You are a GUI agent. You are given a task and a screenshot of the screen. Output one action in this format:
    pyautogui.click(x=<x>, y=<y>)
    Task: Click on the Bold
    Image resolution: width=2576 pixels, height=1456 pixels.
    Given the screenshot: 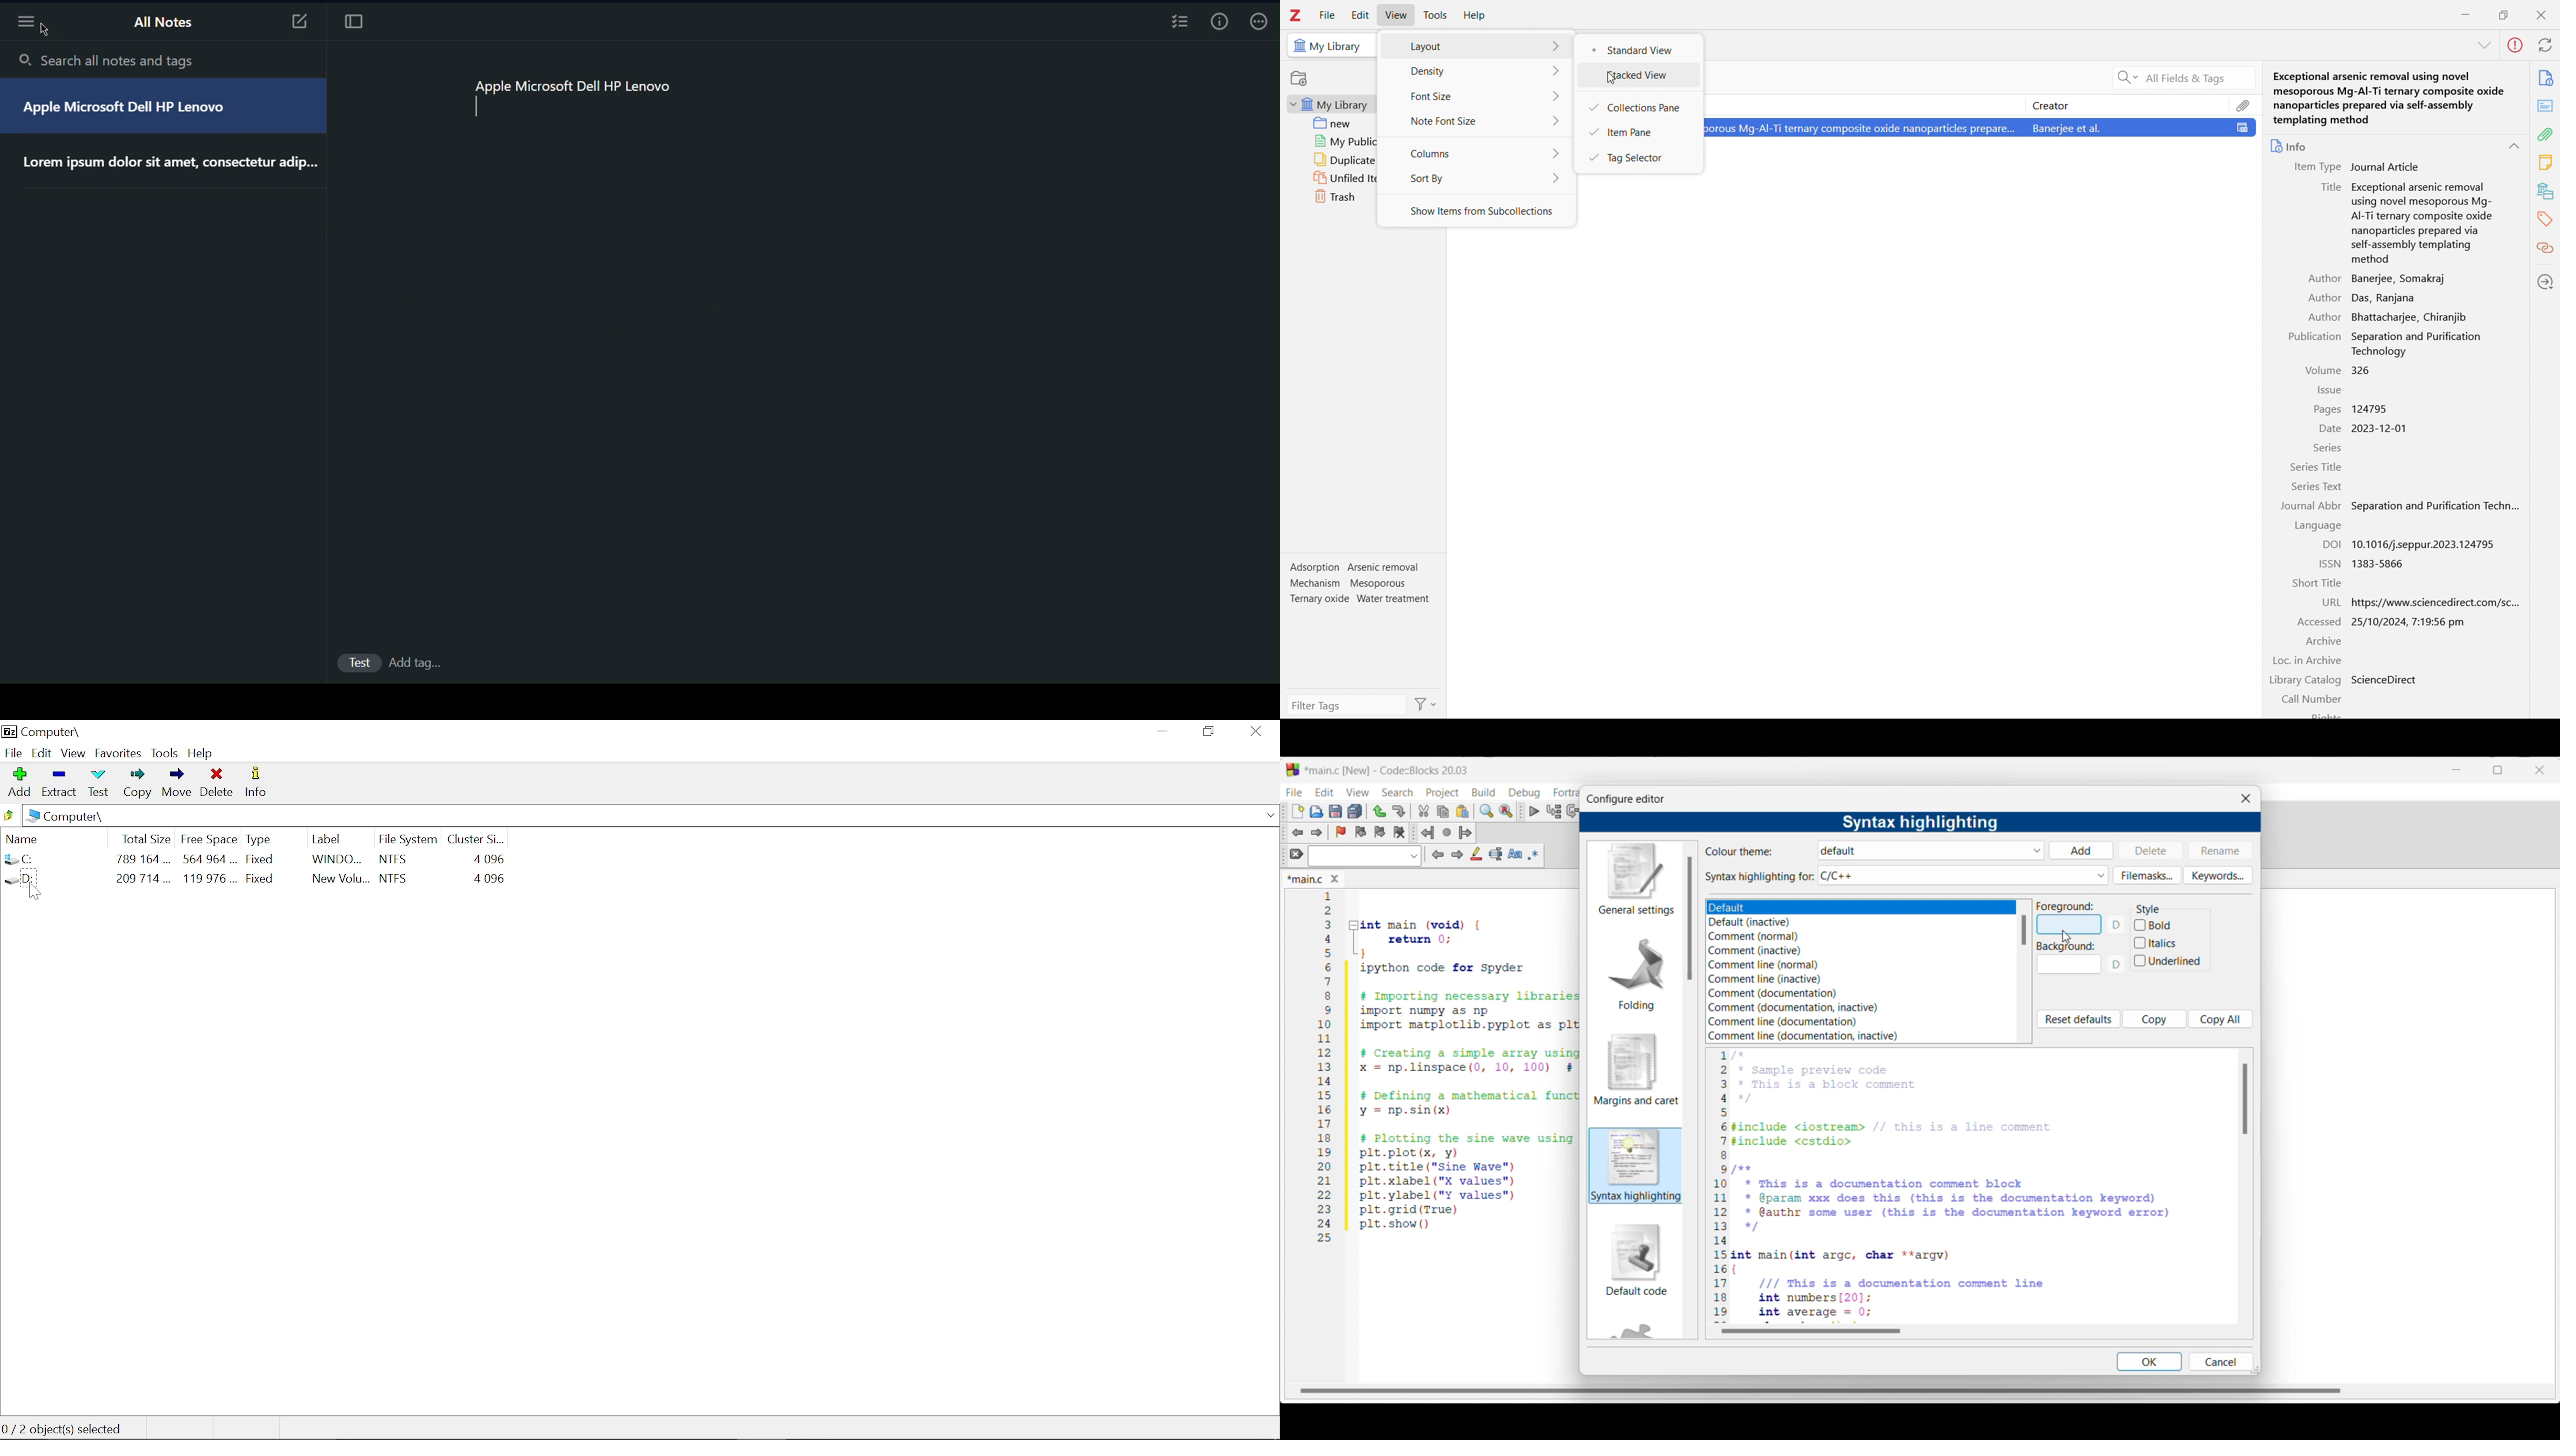 What is the action you would take?
    pyautogui.click(x=2169, y=924)
    